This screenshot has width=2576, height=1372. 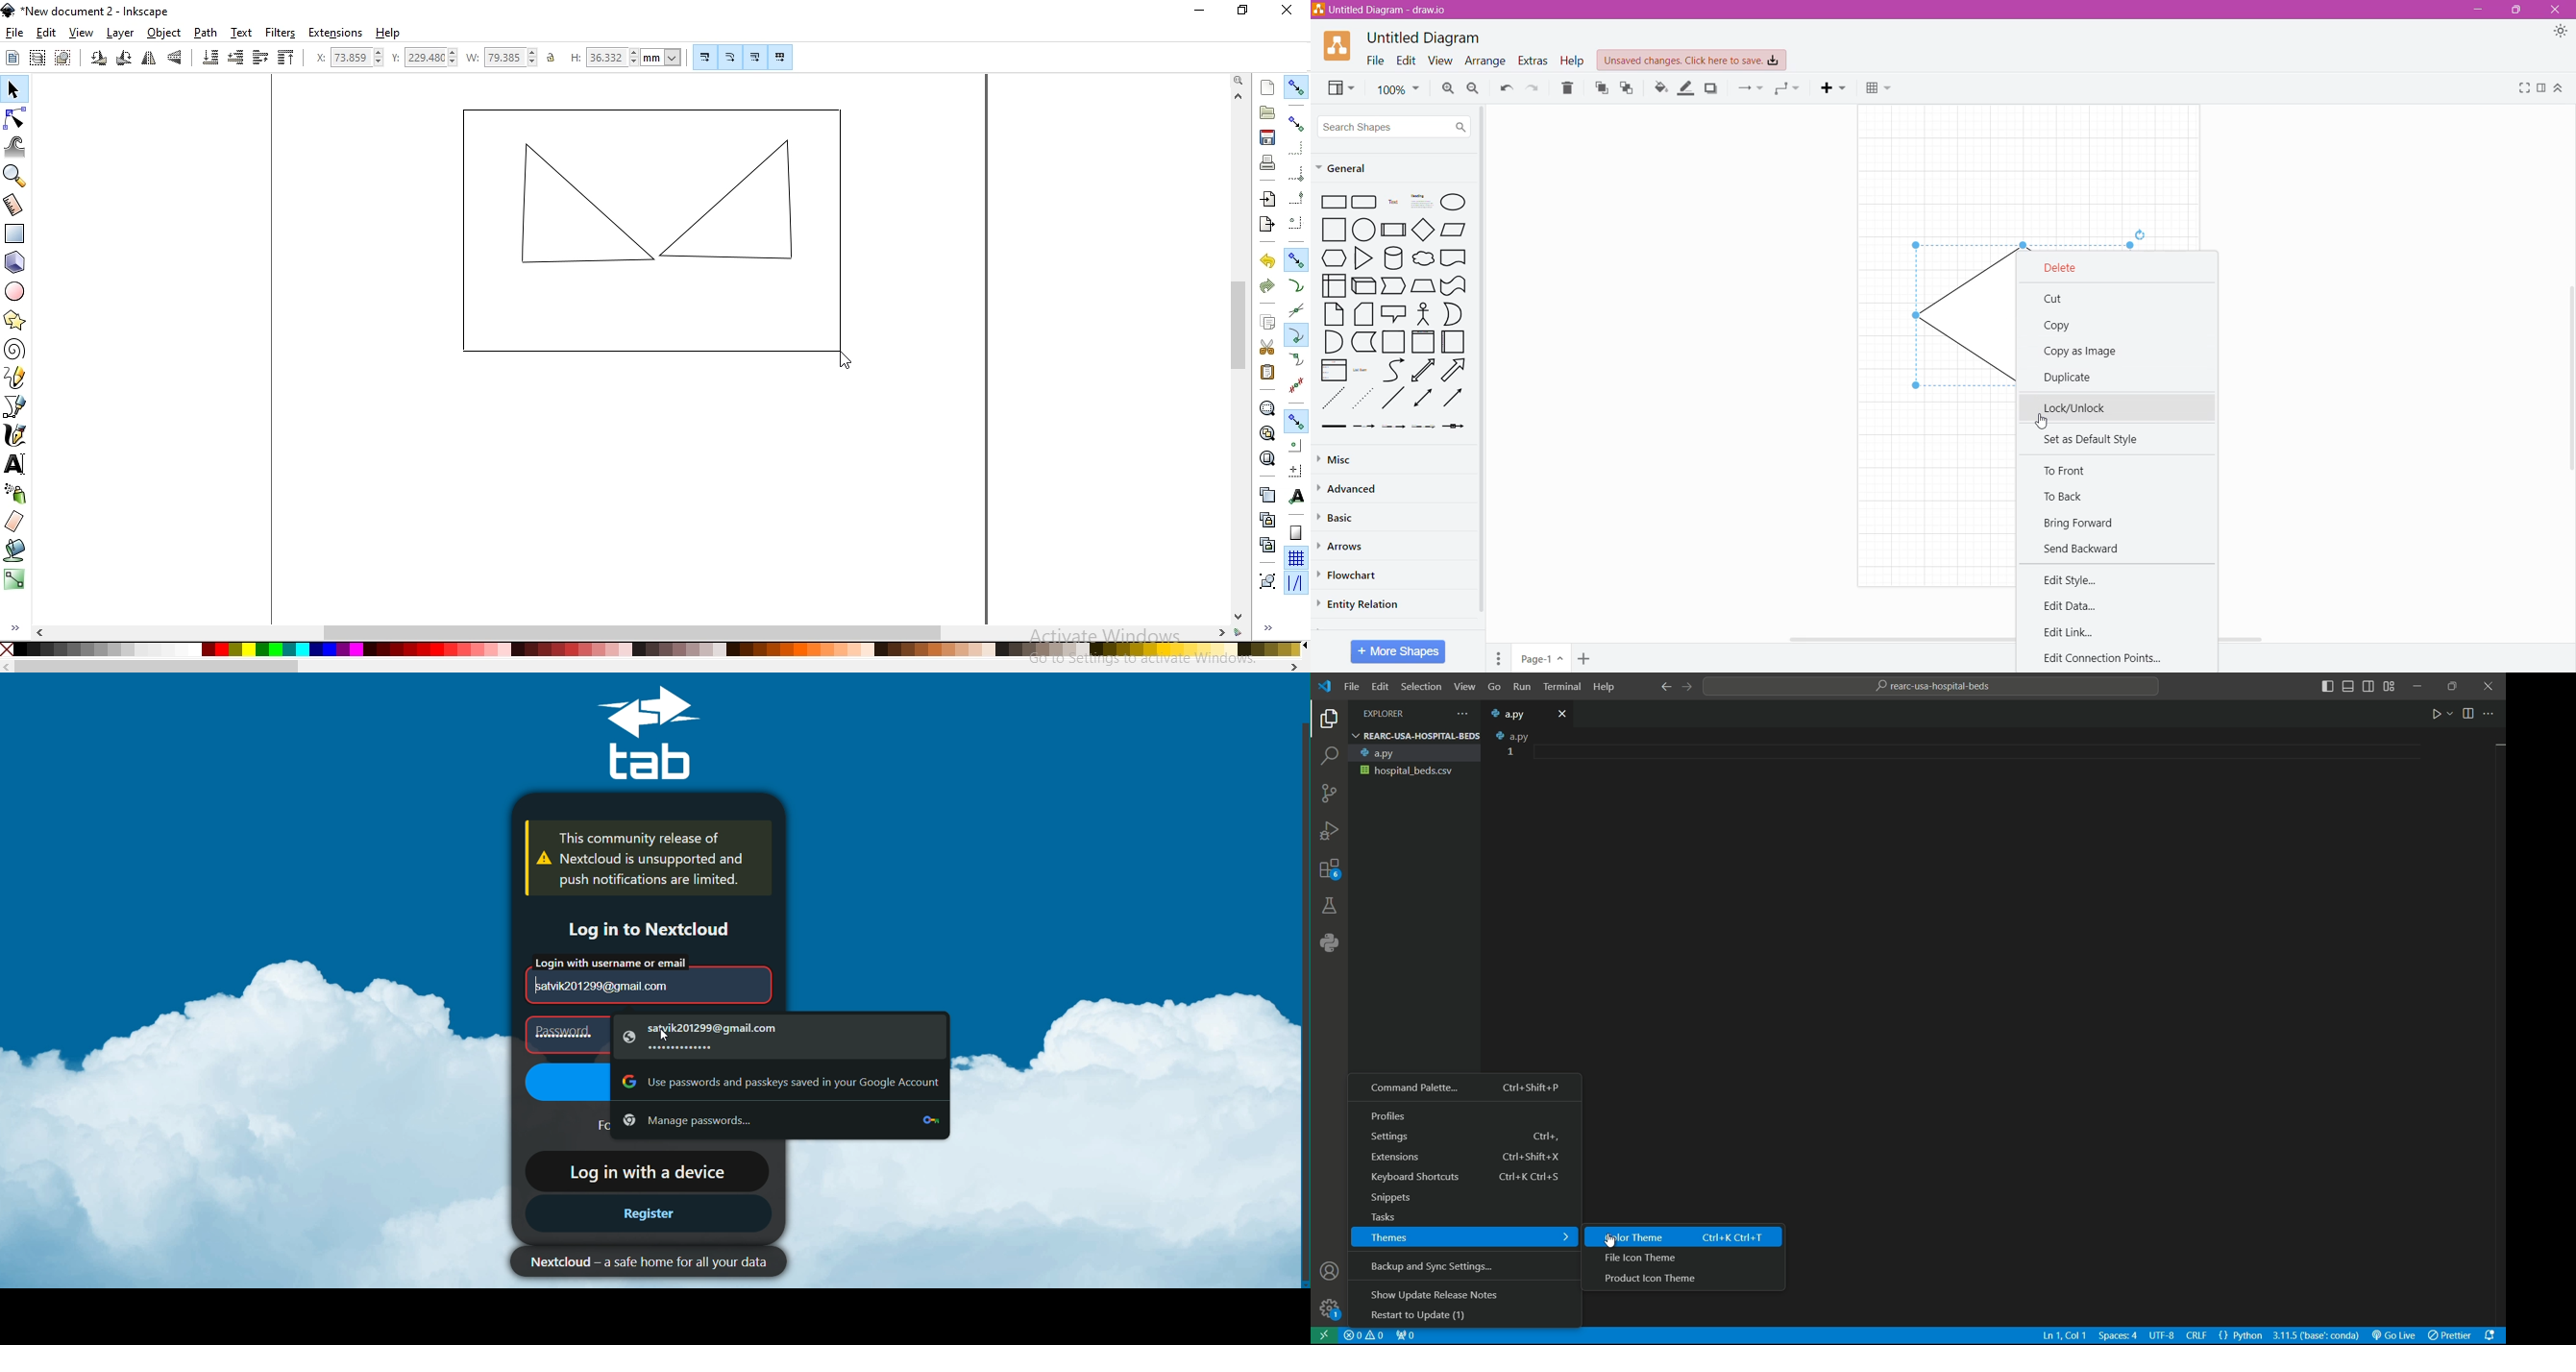 What do you see at coordinates (2075, 580) in the screenshot?
I see `Edit Style` at bounding box center [2075, 580].